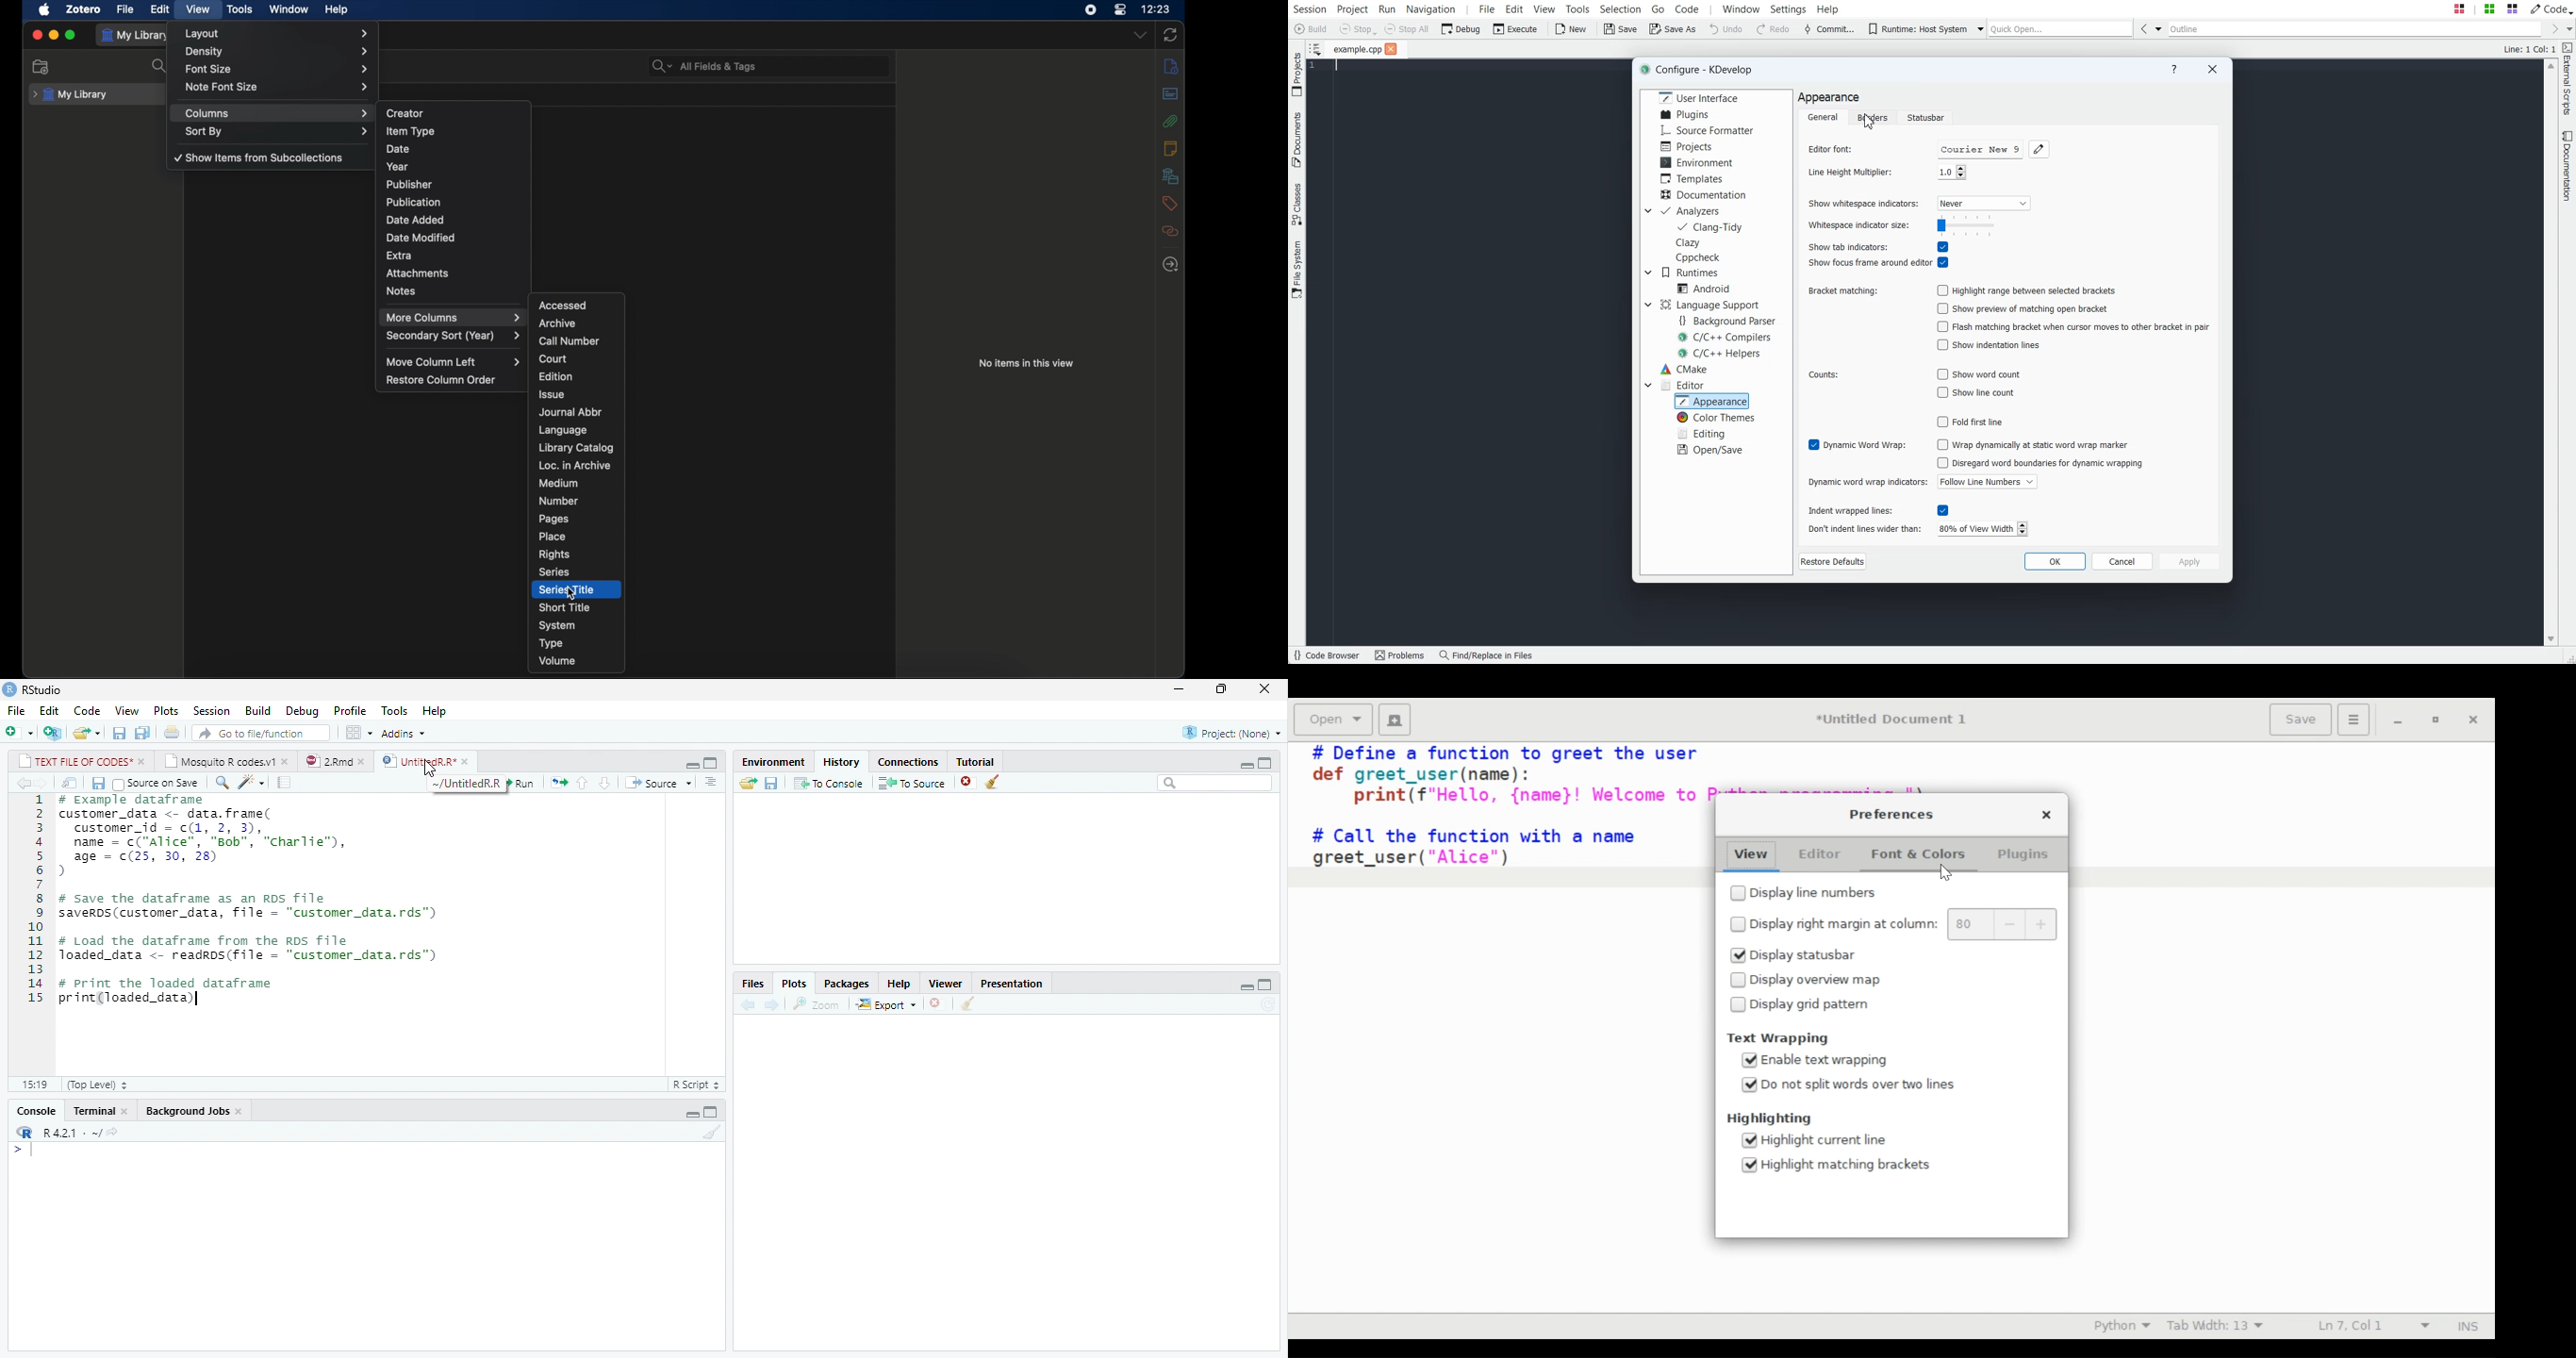 The image size is (2576, 1372). What do you see at coordinates (87, 711) in the screenshot?
I see `Code` at bounding box center [87, 711].